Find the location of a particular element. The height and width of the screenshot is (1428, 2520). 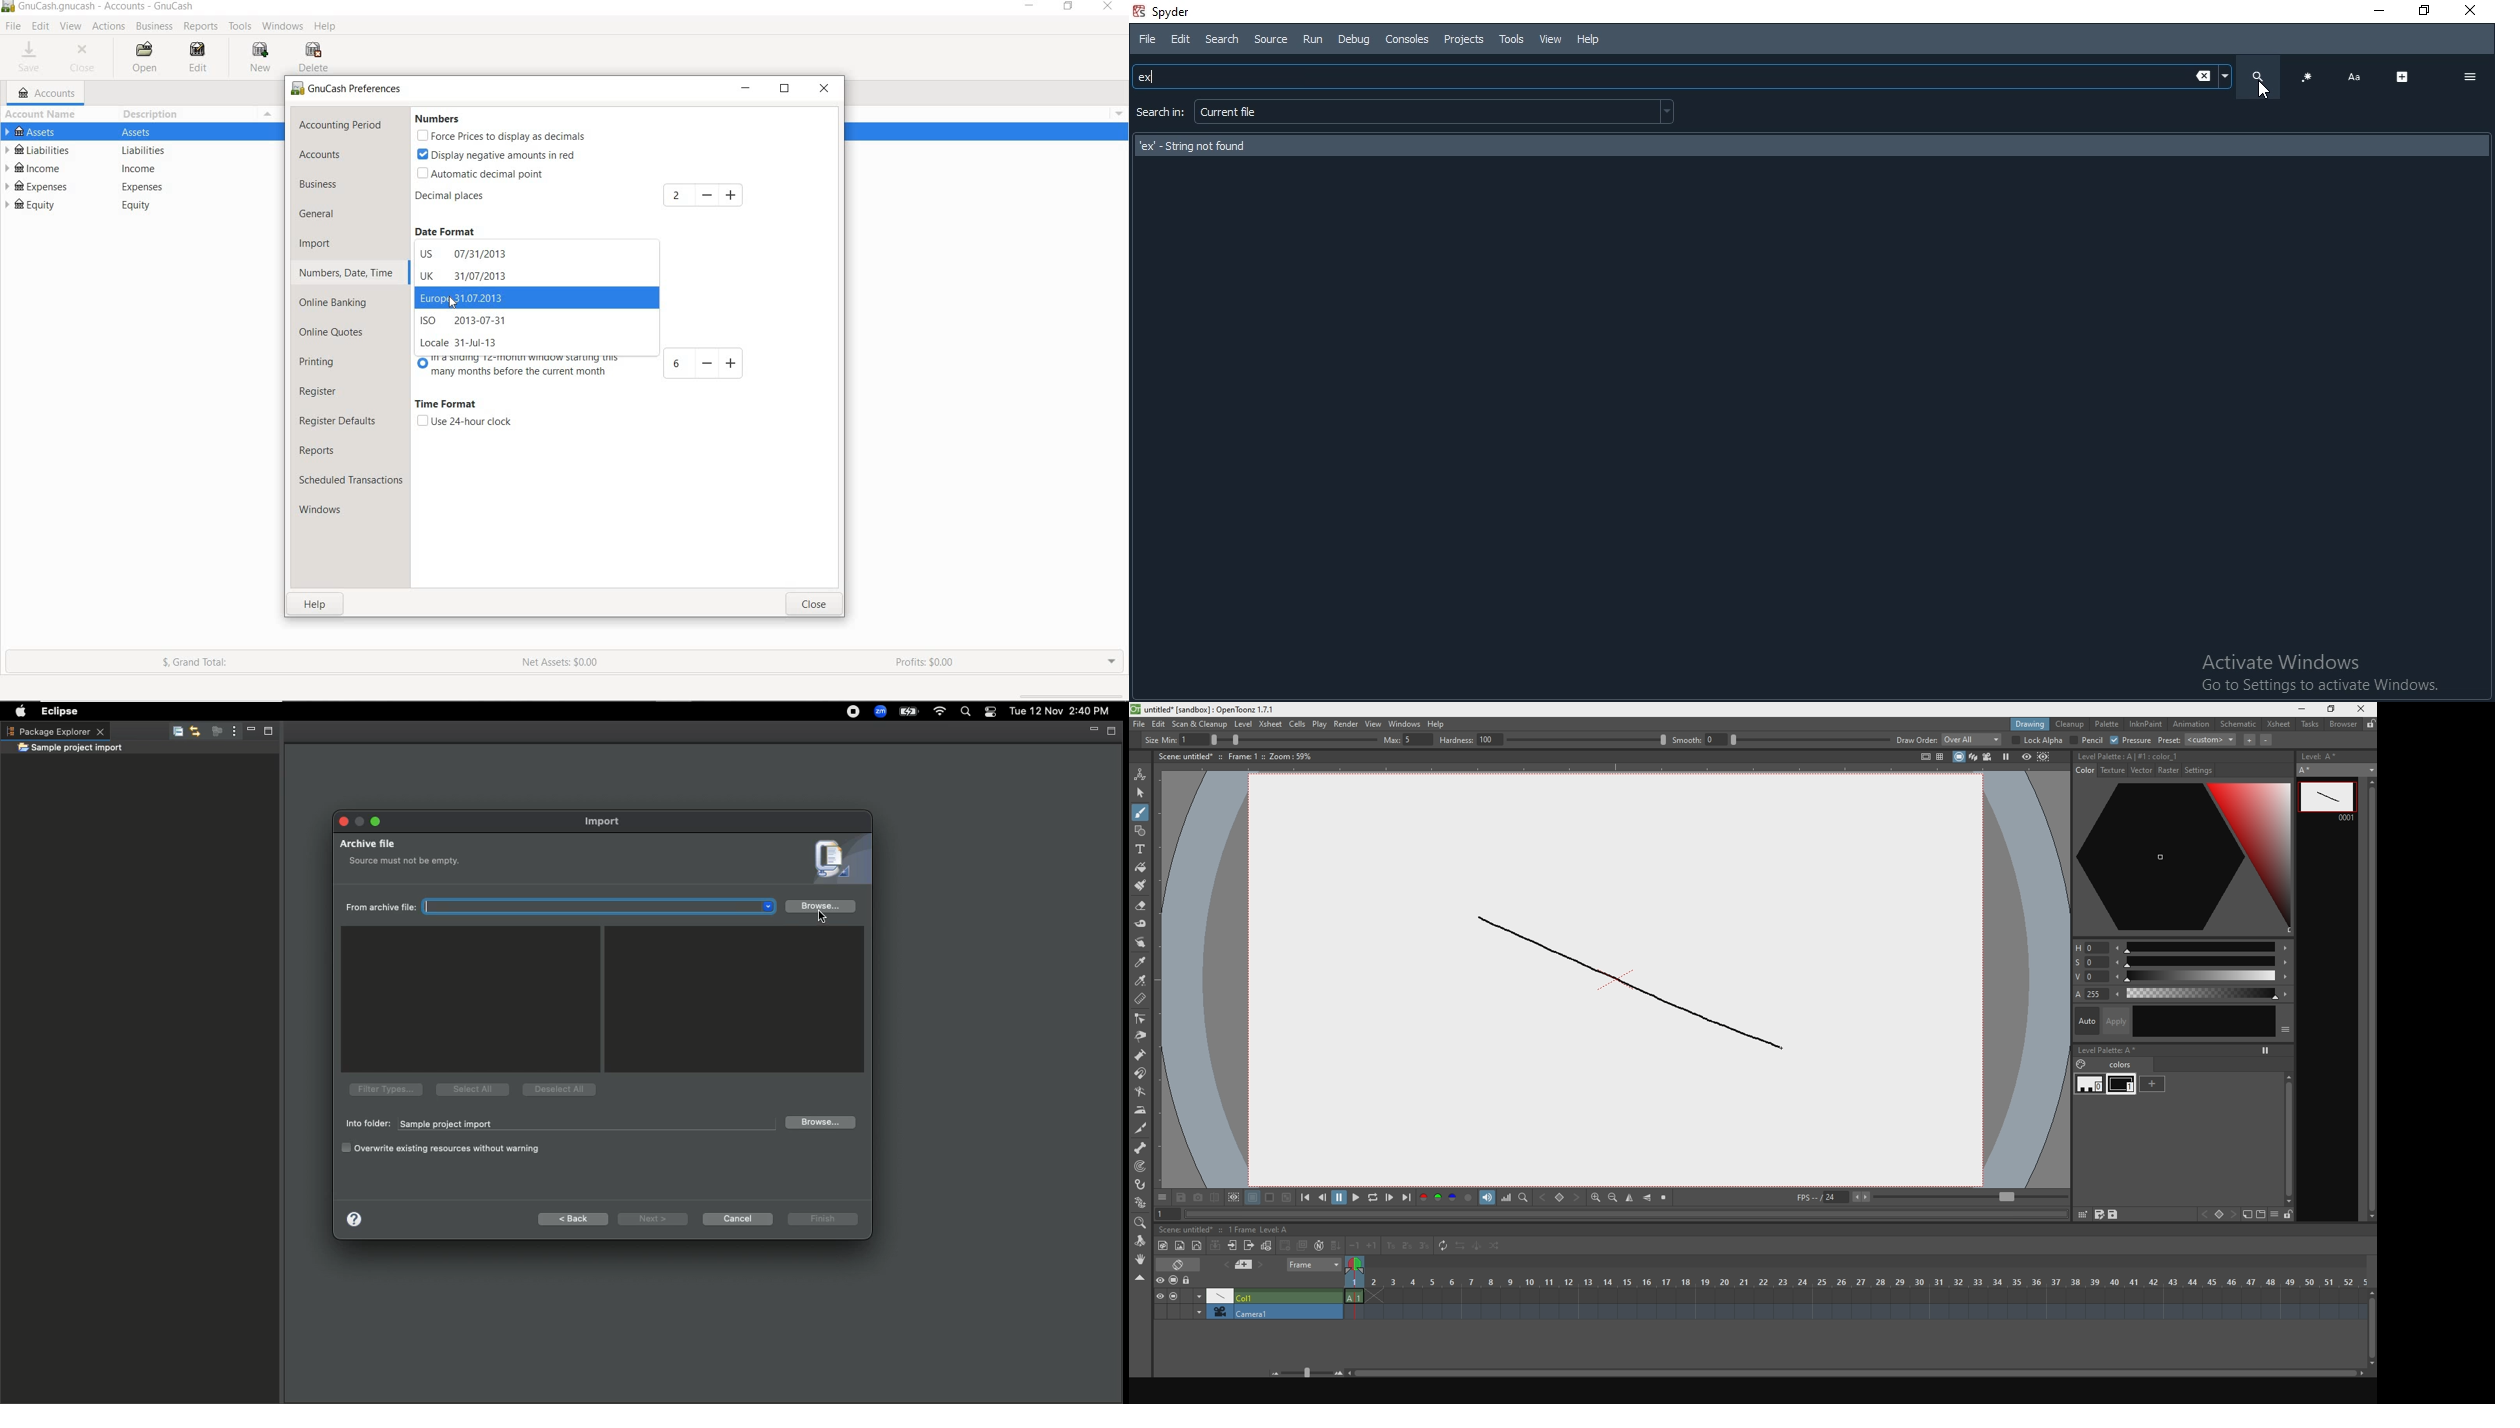

spyder is located at coordinates (1138, 11).